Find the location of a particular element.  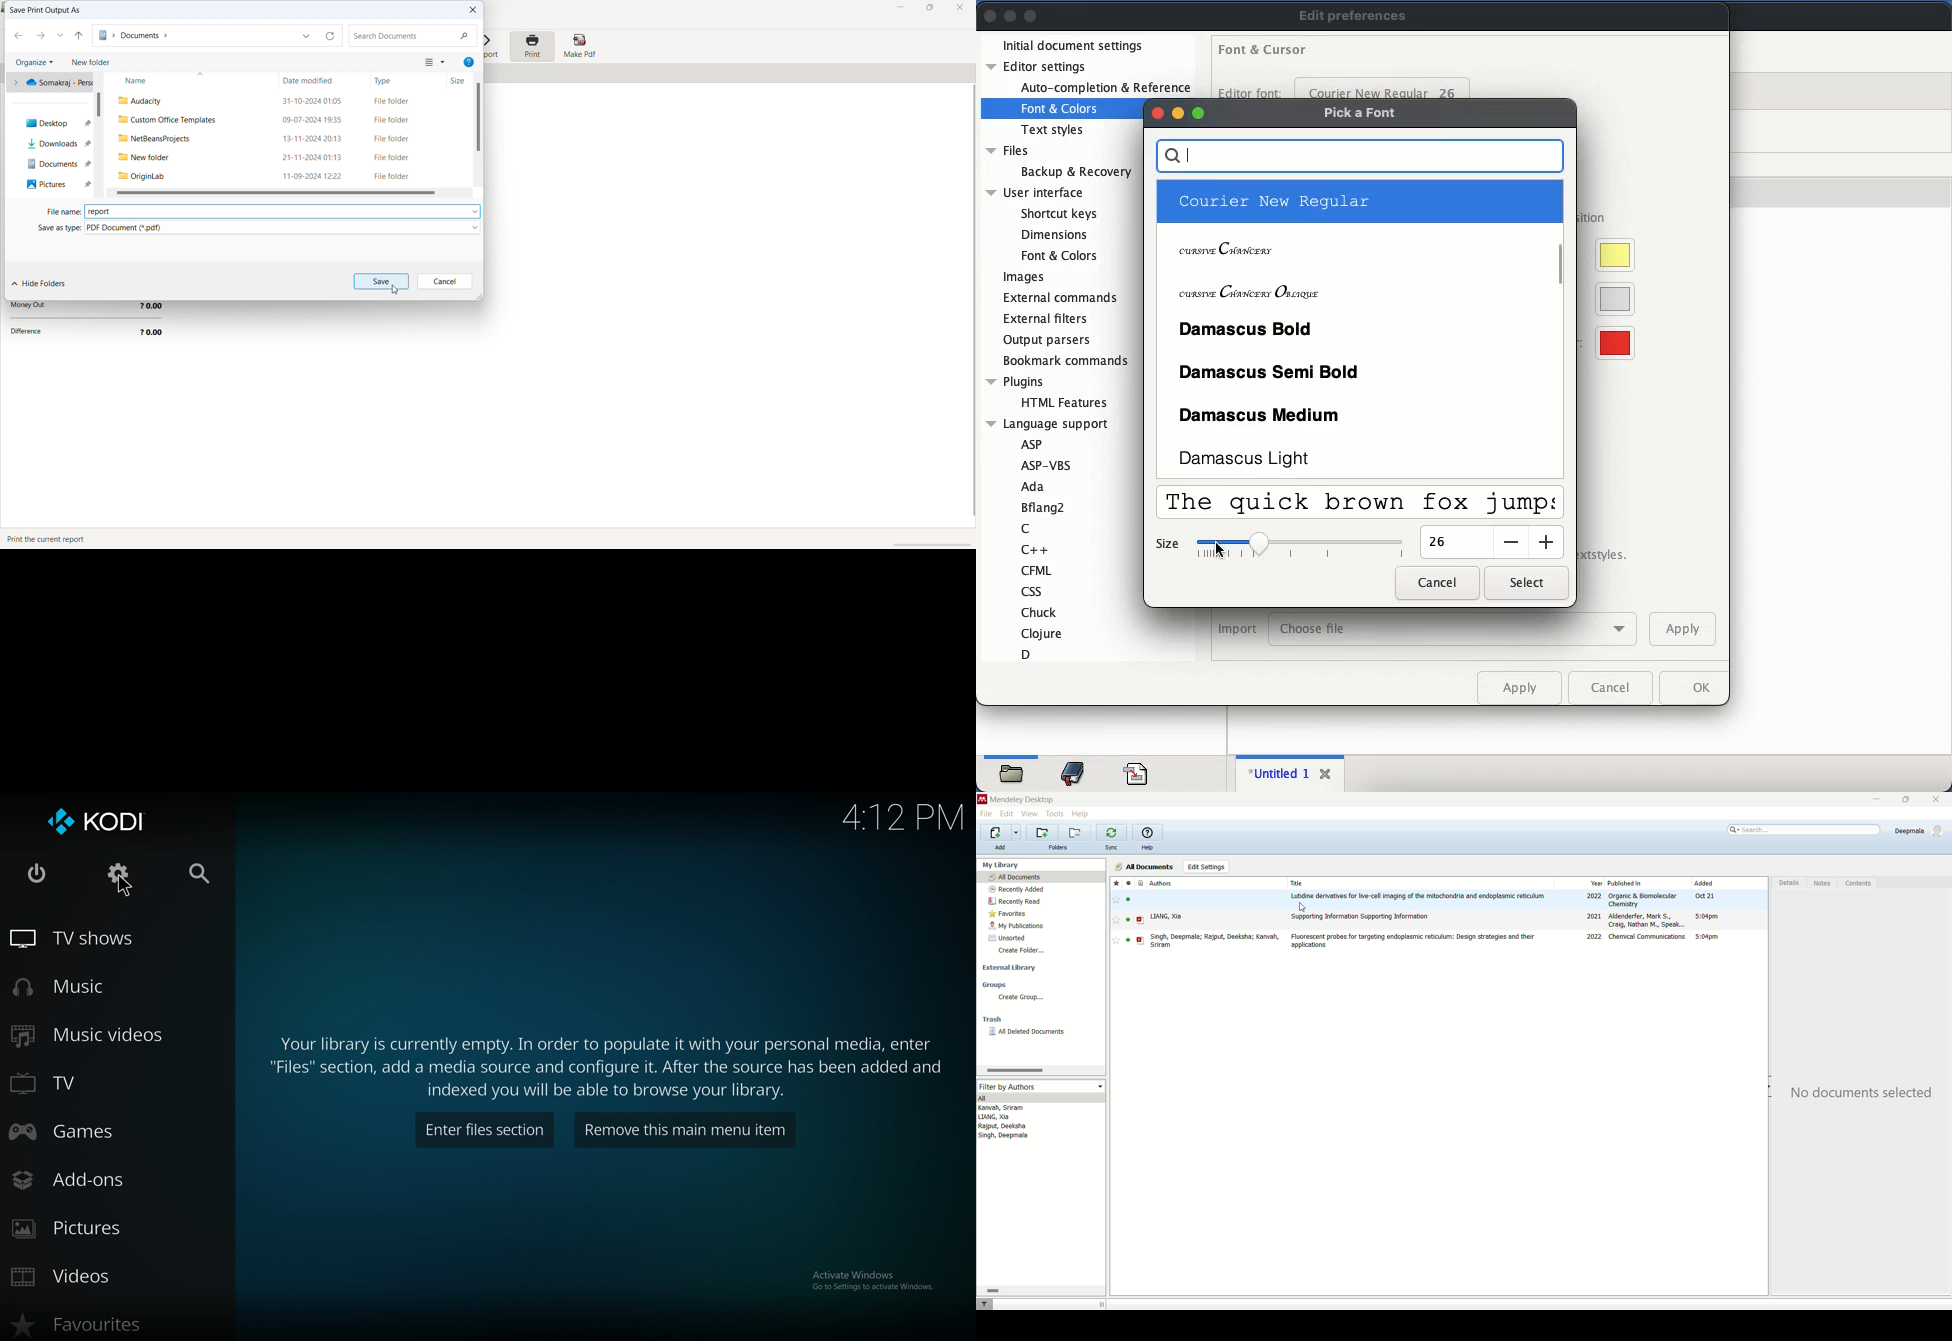

cancel is located at coordinates (1435, 583).